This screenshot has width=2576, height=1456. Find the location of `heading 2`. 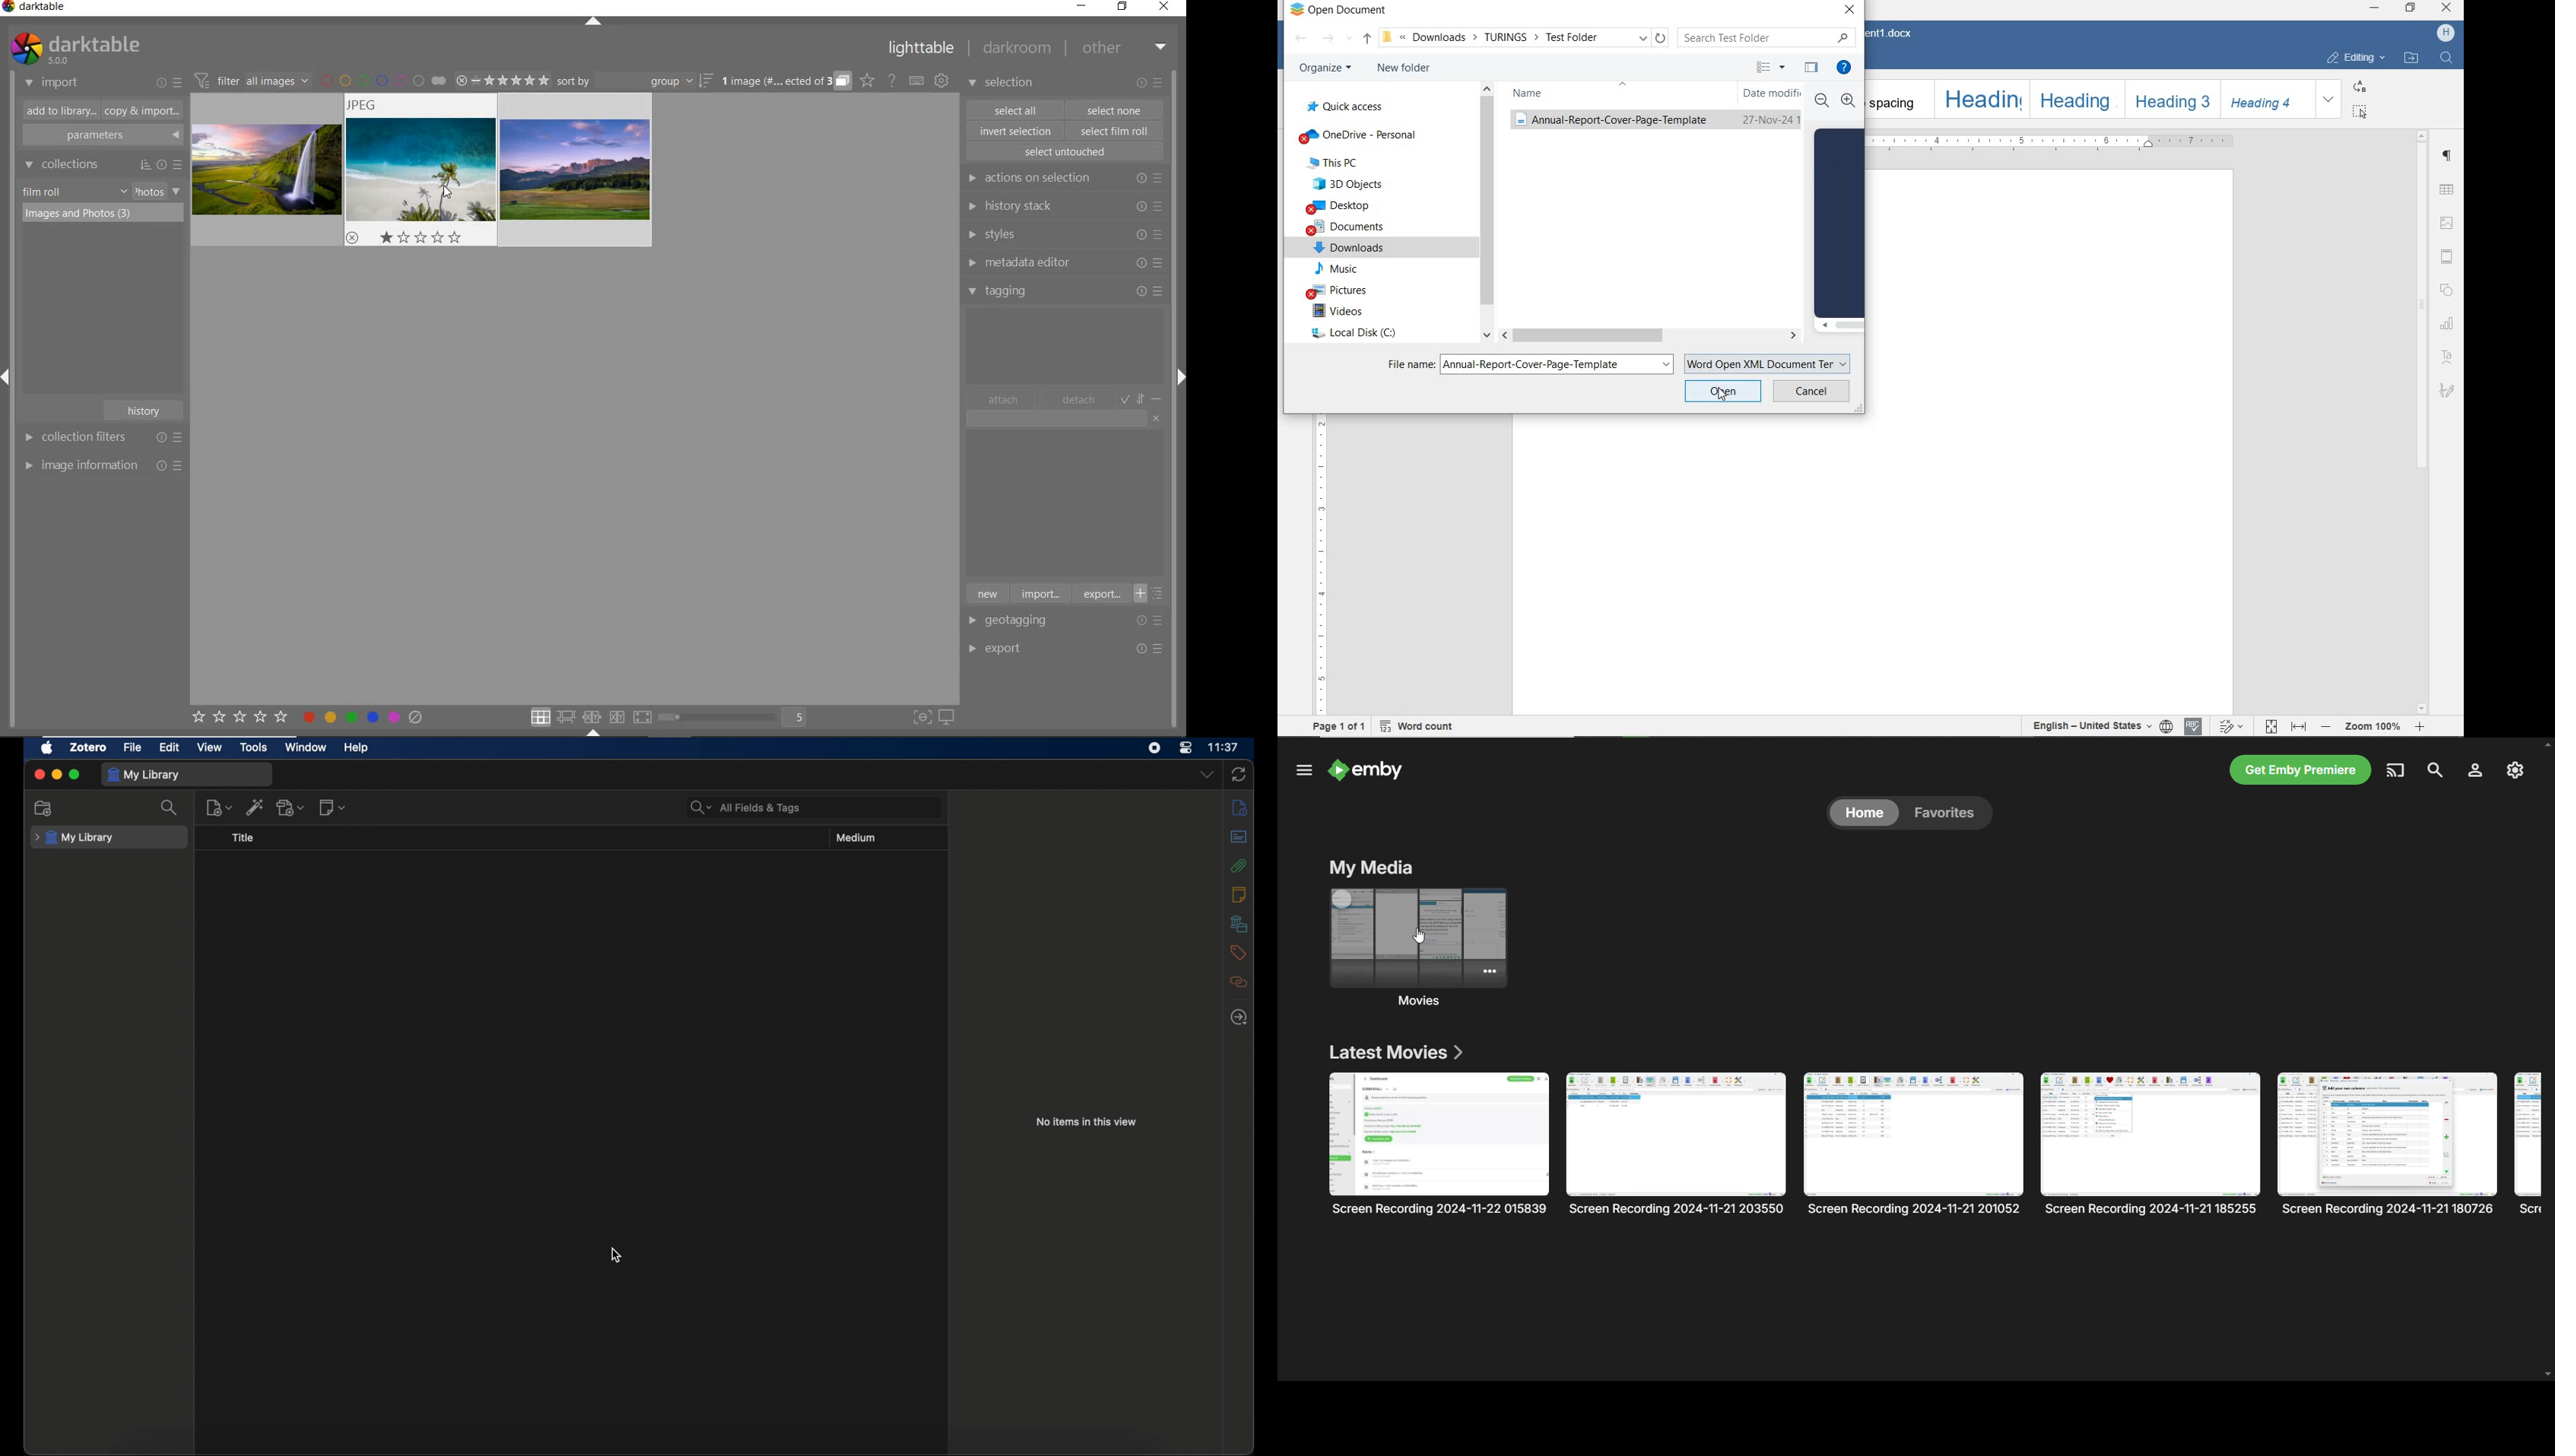

heading 2 is located at coordinates (2076, 97).